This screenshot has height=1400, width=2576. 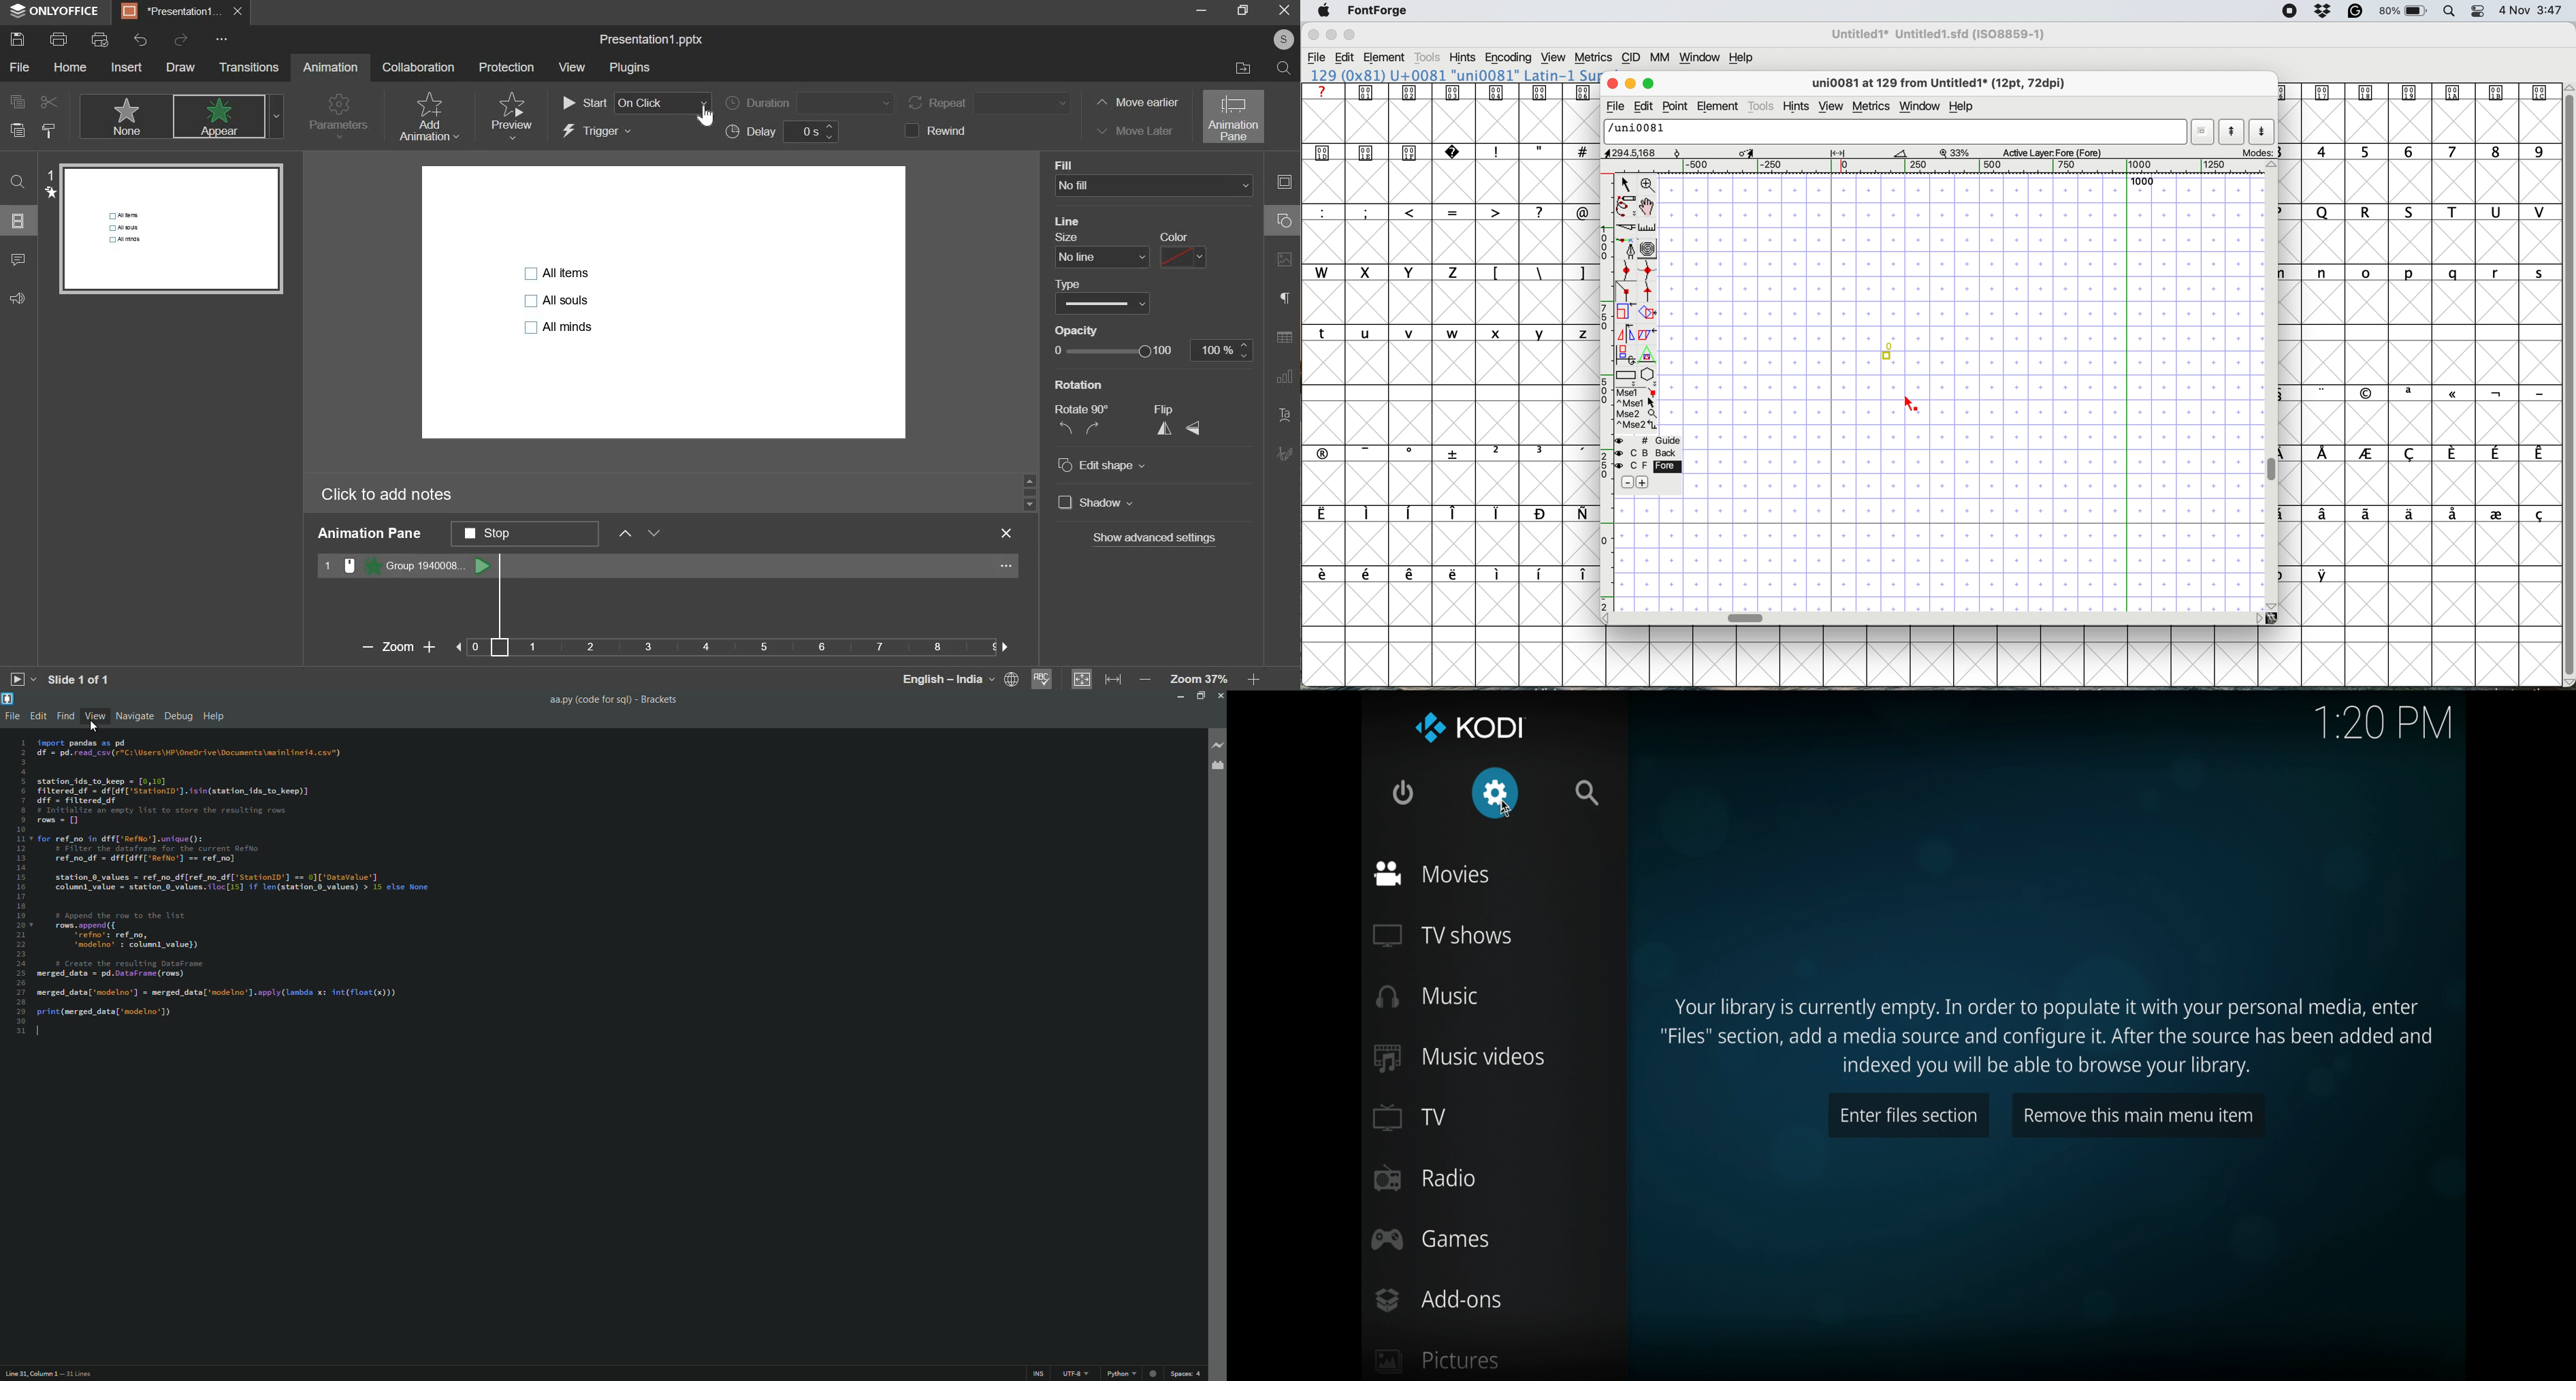 I want to click on search, so click(x=1587, y=792).